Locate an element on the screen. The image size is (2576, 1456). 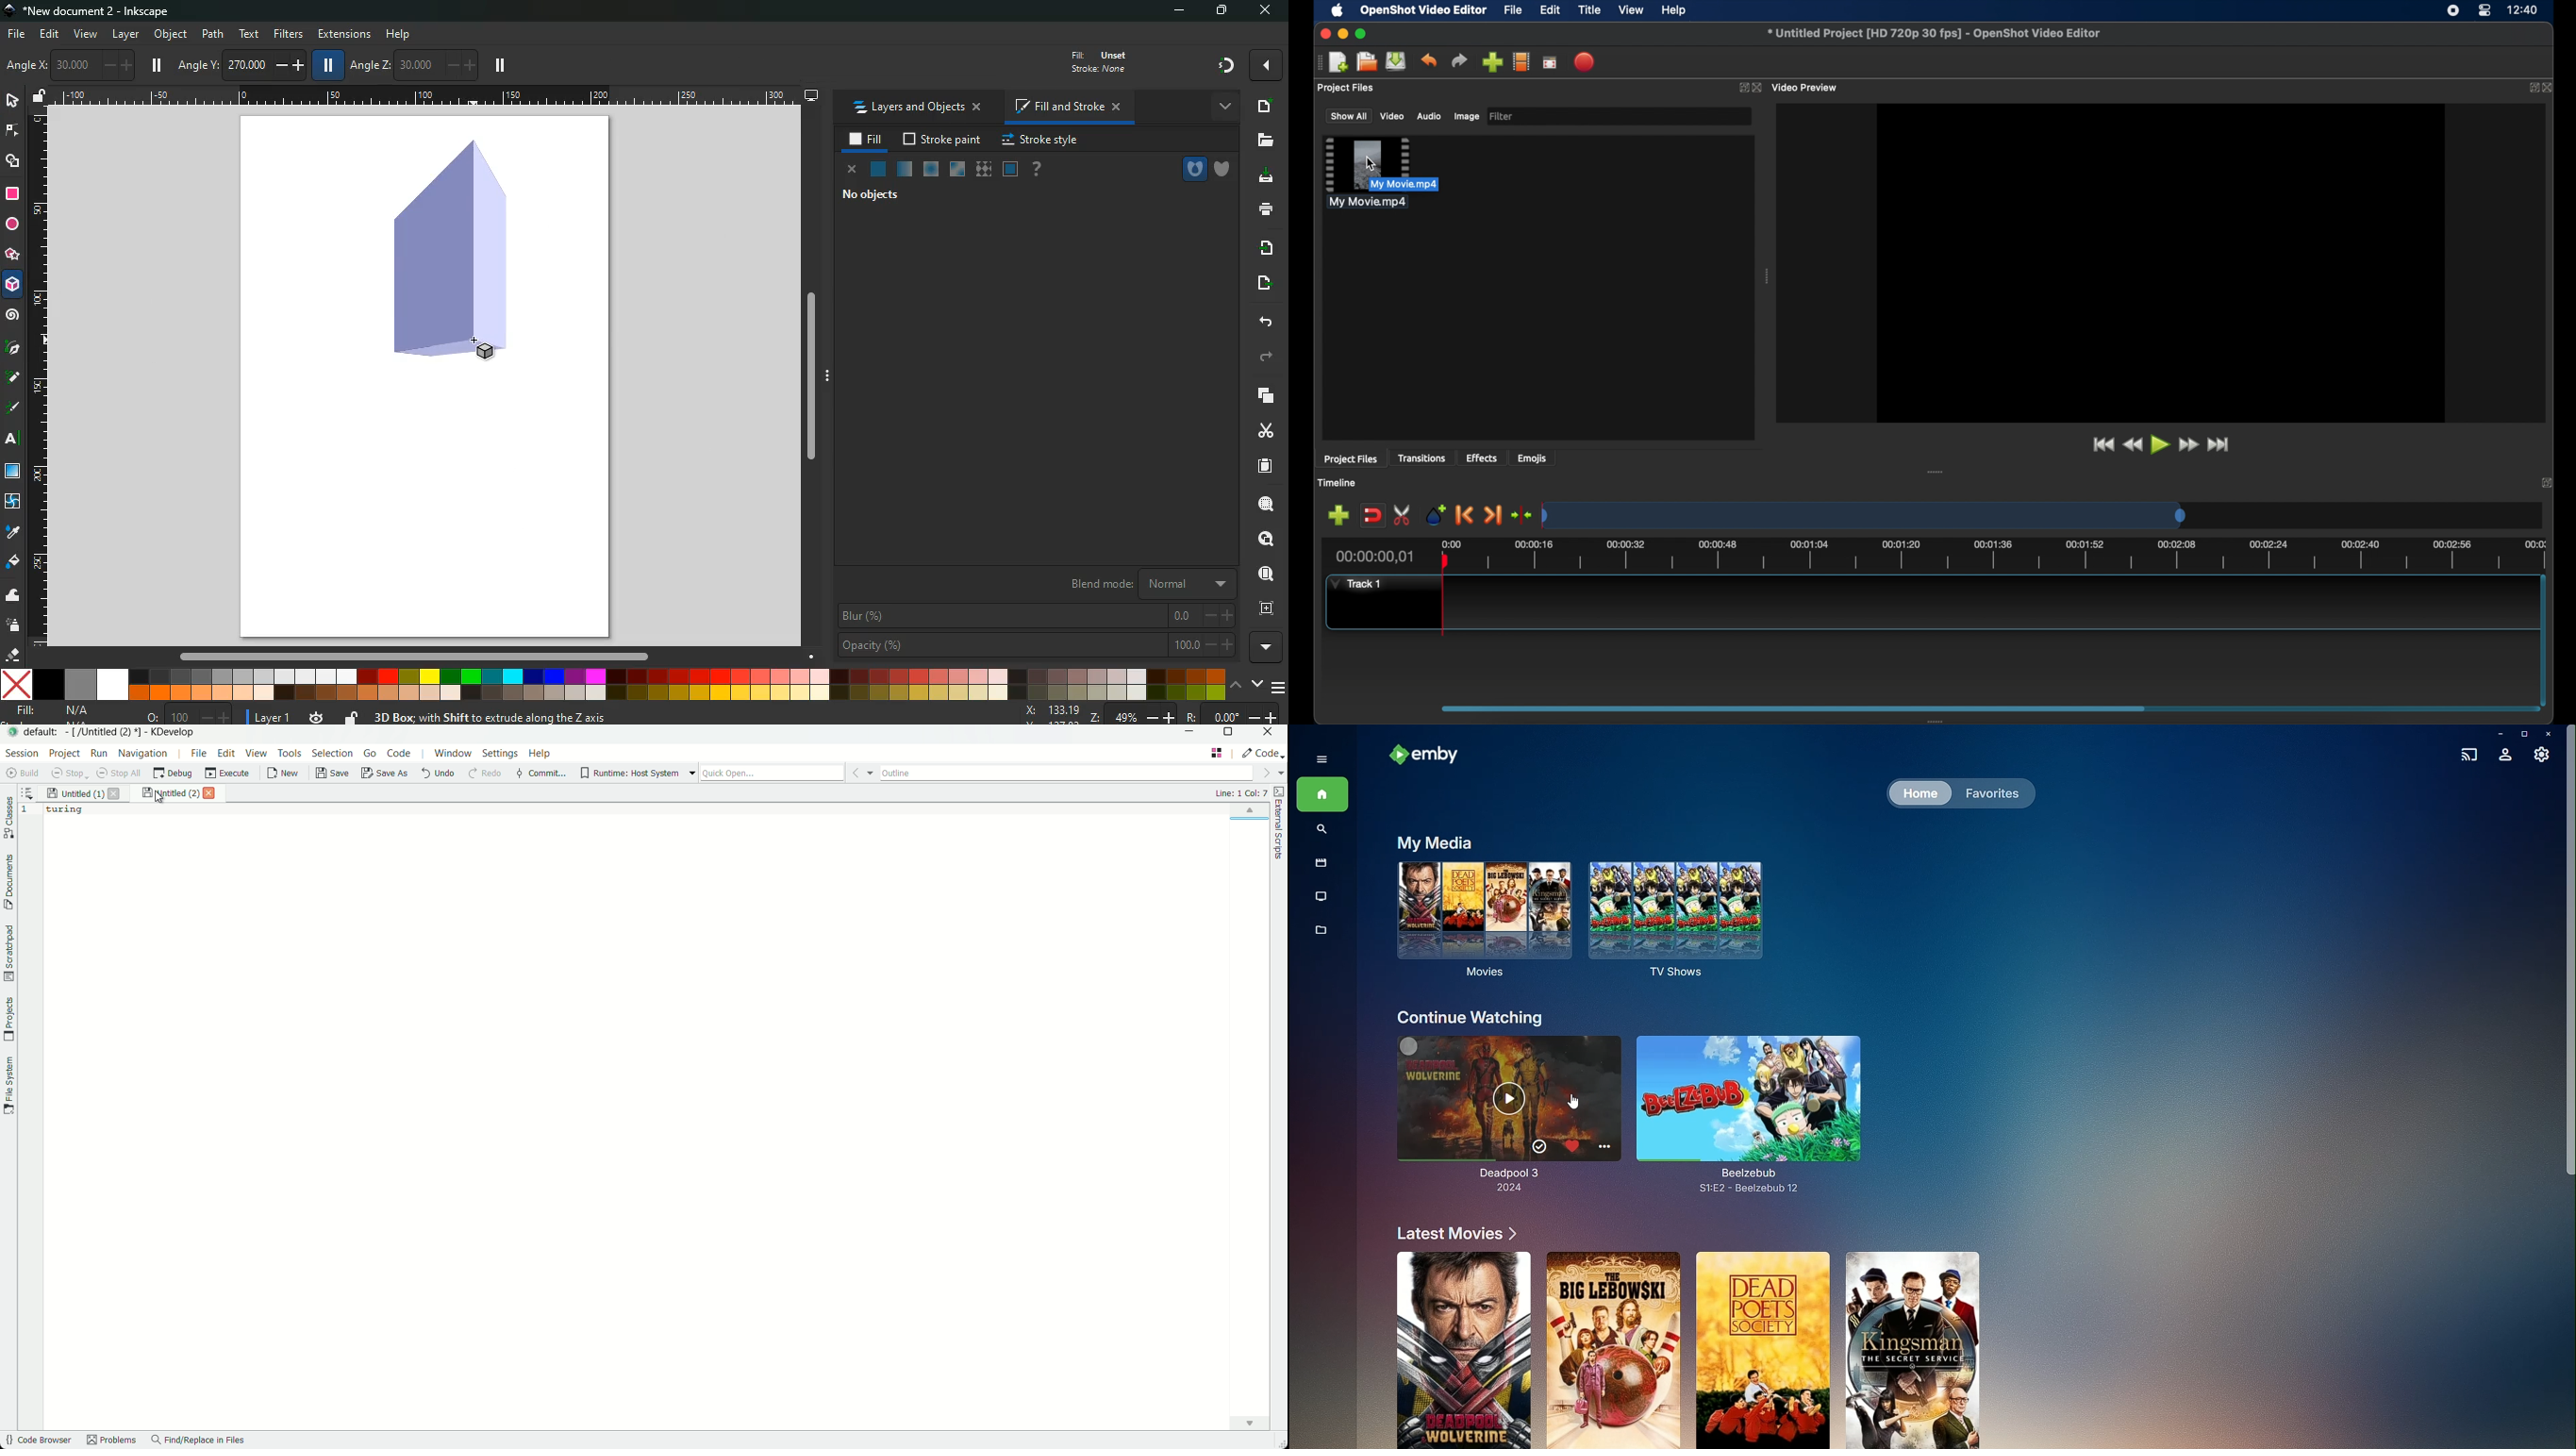
normal is located at coordinates (876, 169).